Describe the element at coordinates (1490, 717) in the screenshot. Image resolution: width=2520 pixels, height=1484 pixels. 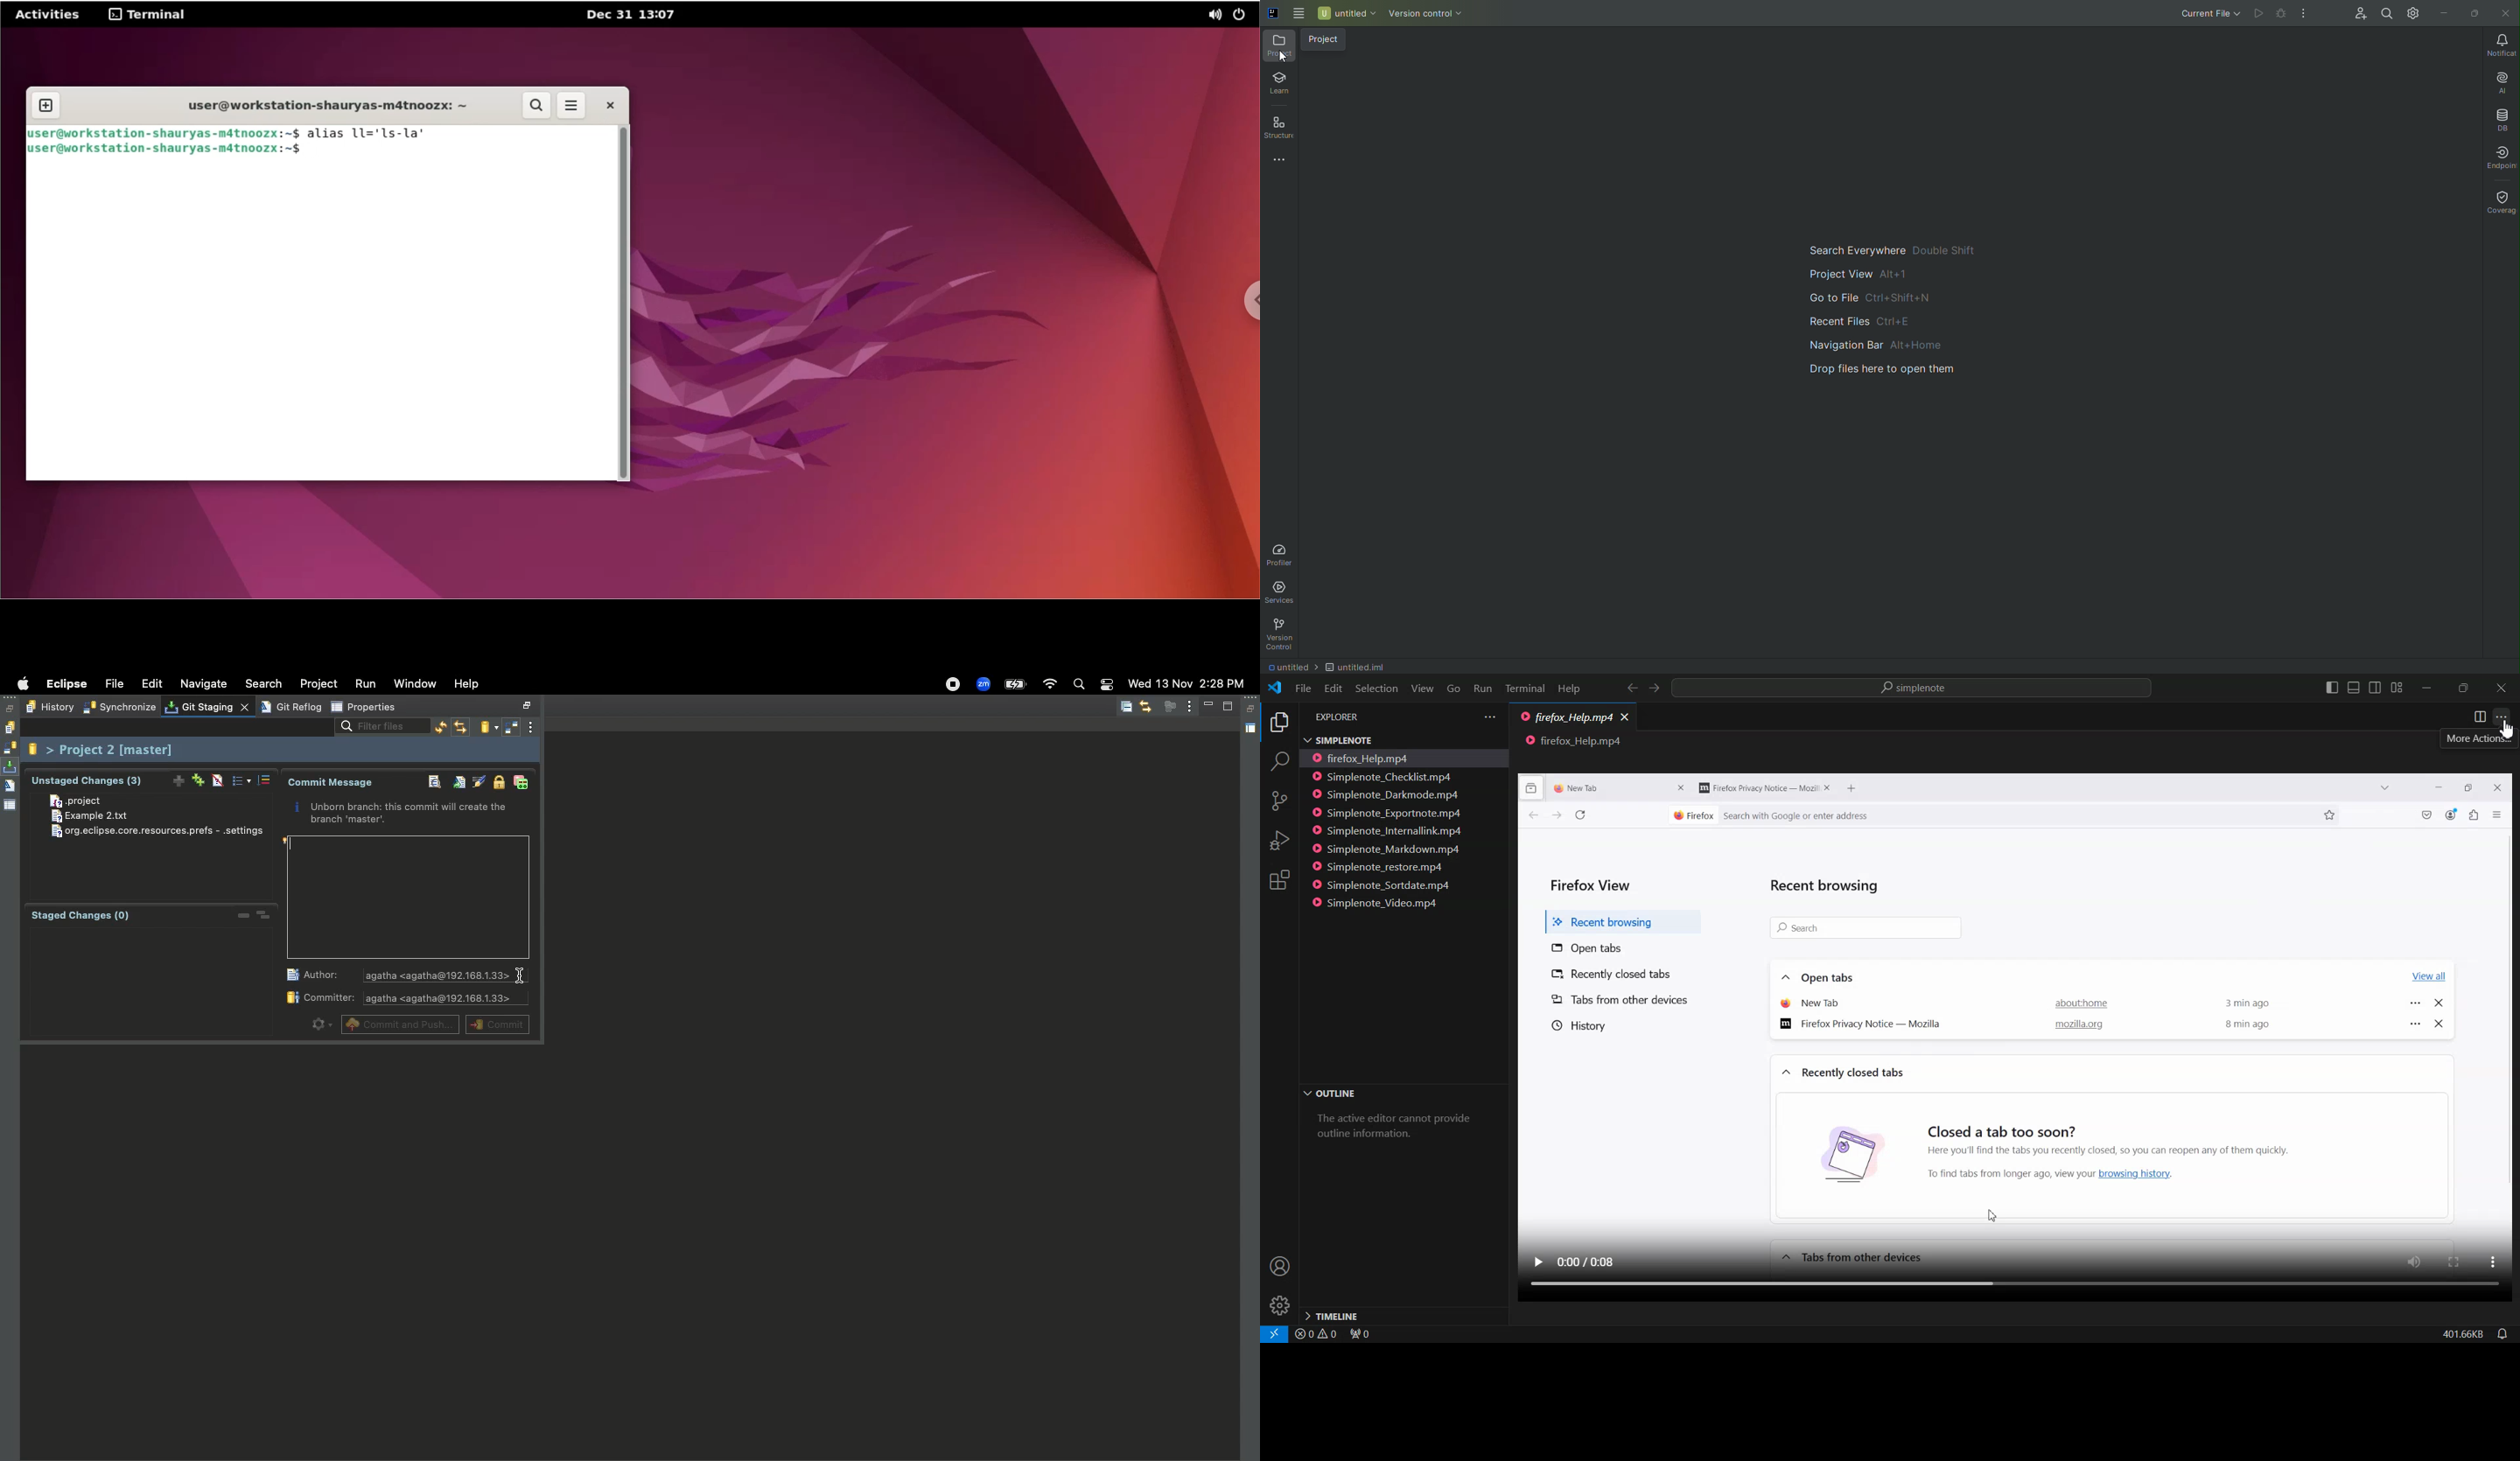
I see `View and more actions` at that location.